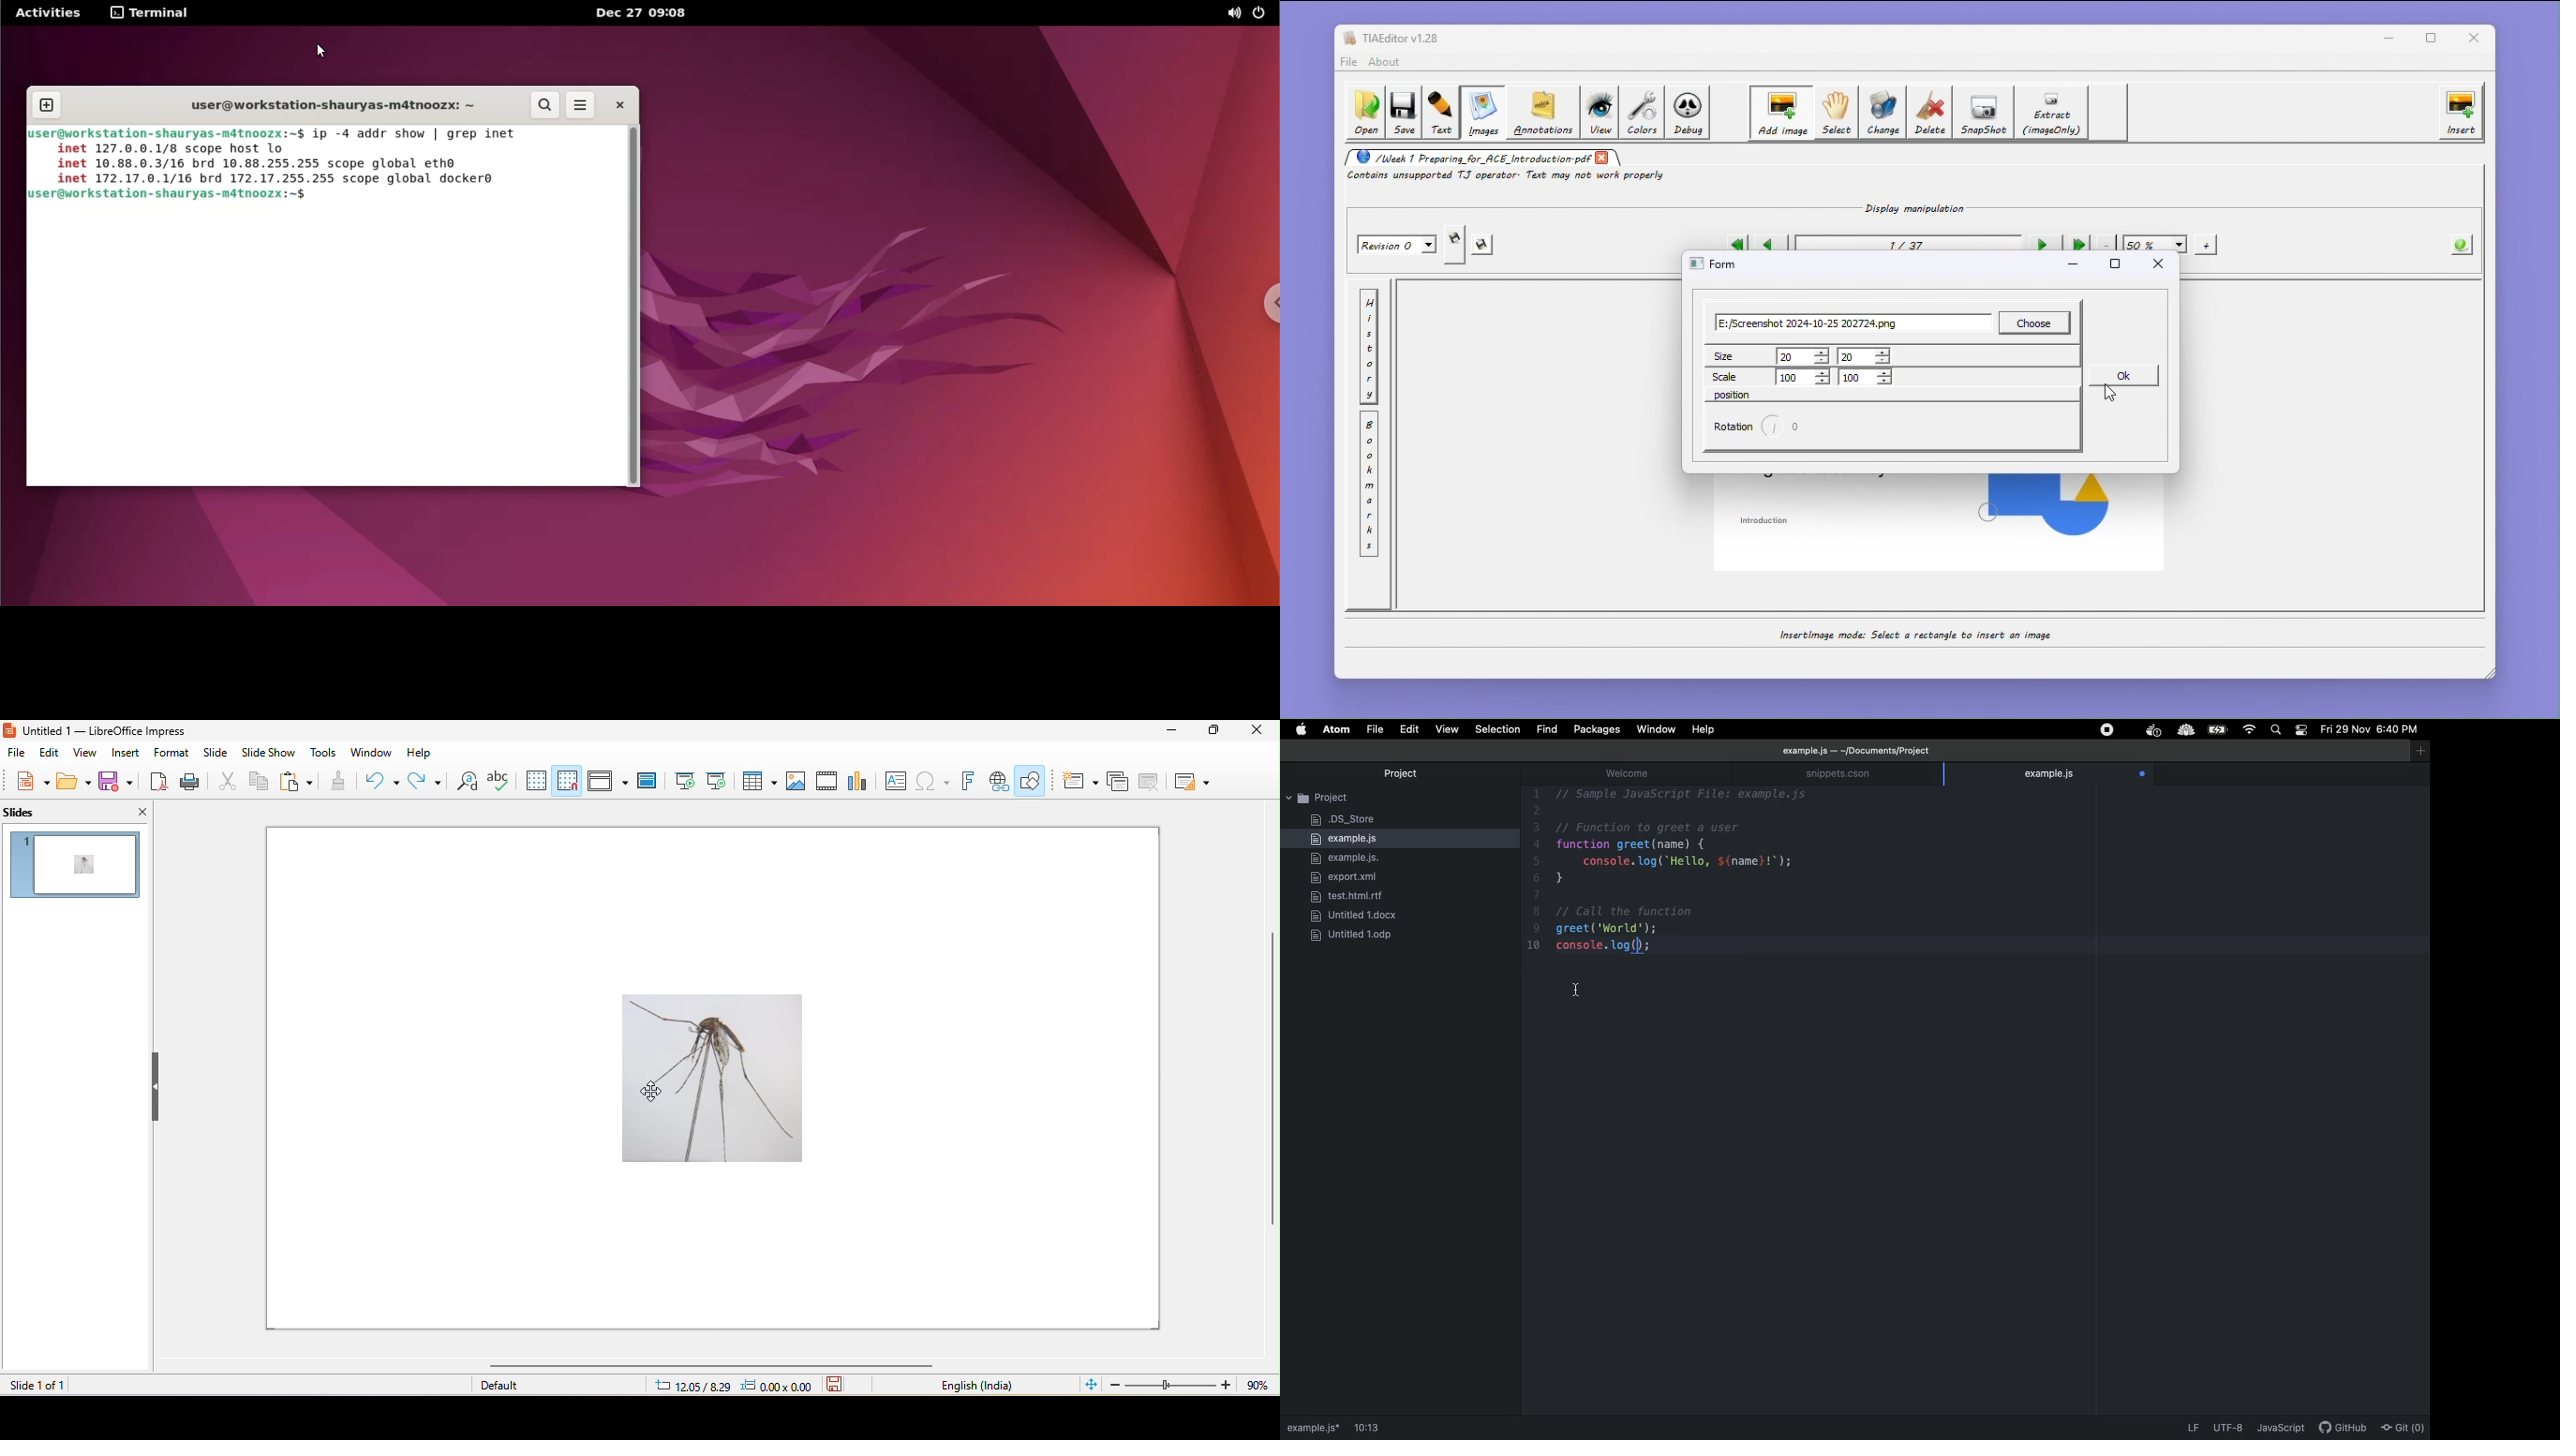 The height and width of the screenshot is (1456, 2576). I want to click on textbox, so click(894, 780).